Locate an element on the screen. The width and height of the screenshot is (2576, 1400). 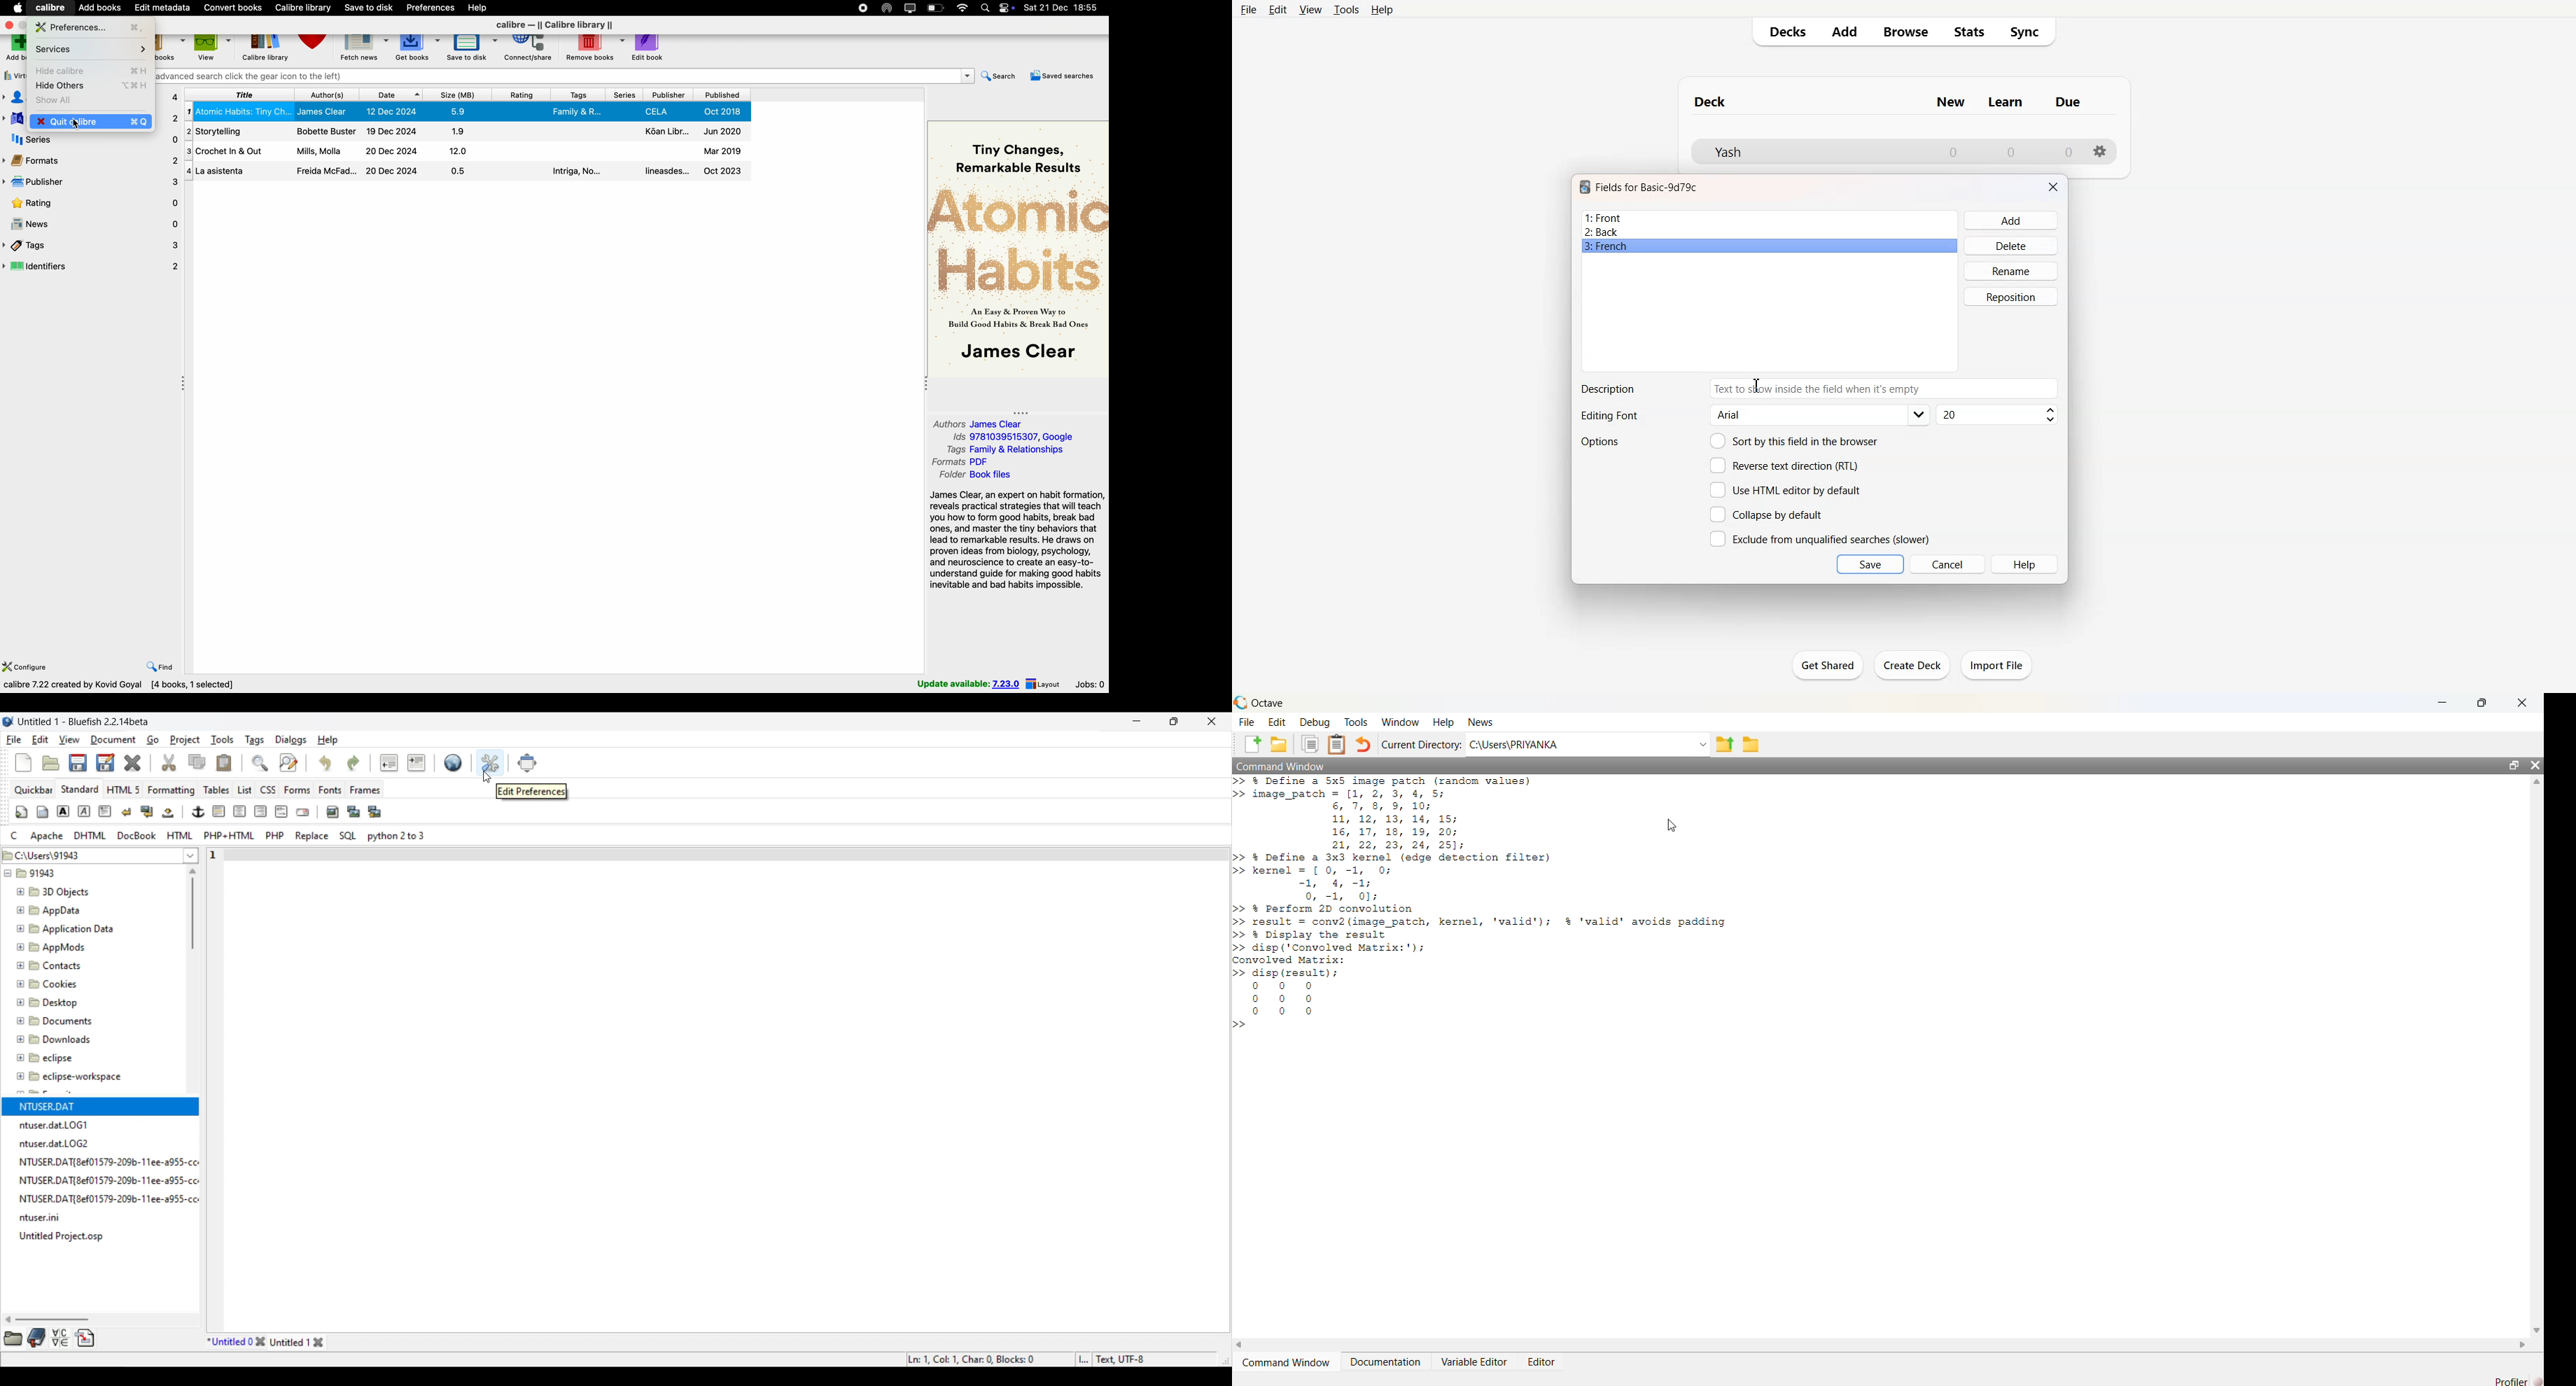
Variable Editor is located at coordinates (1475, 1361).